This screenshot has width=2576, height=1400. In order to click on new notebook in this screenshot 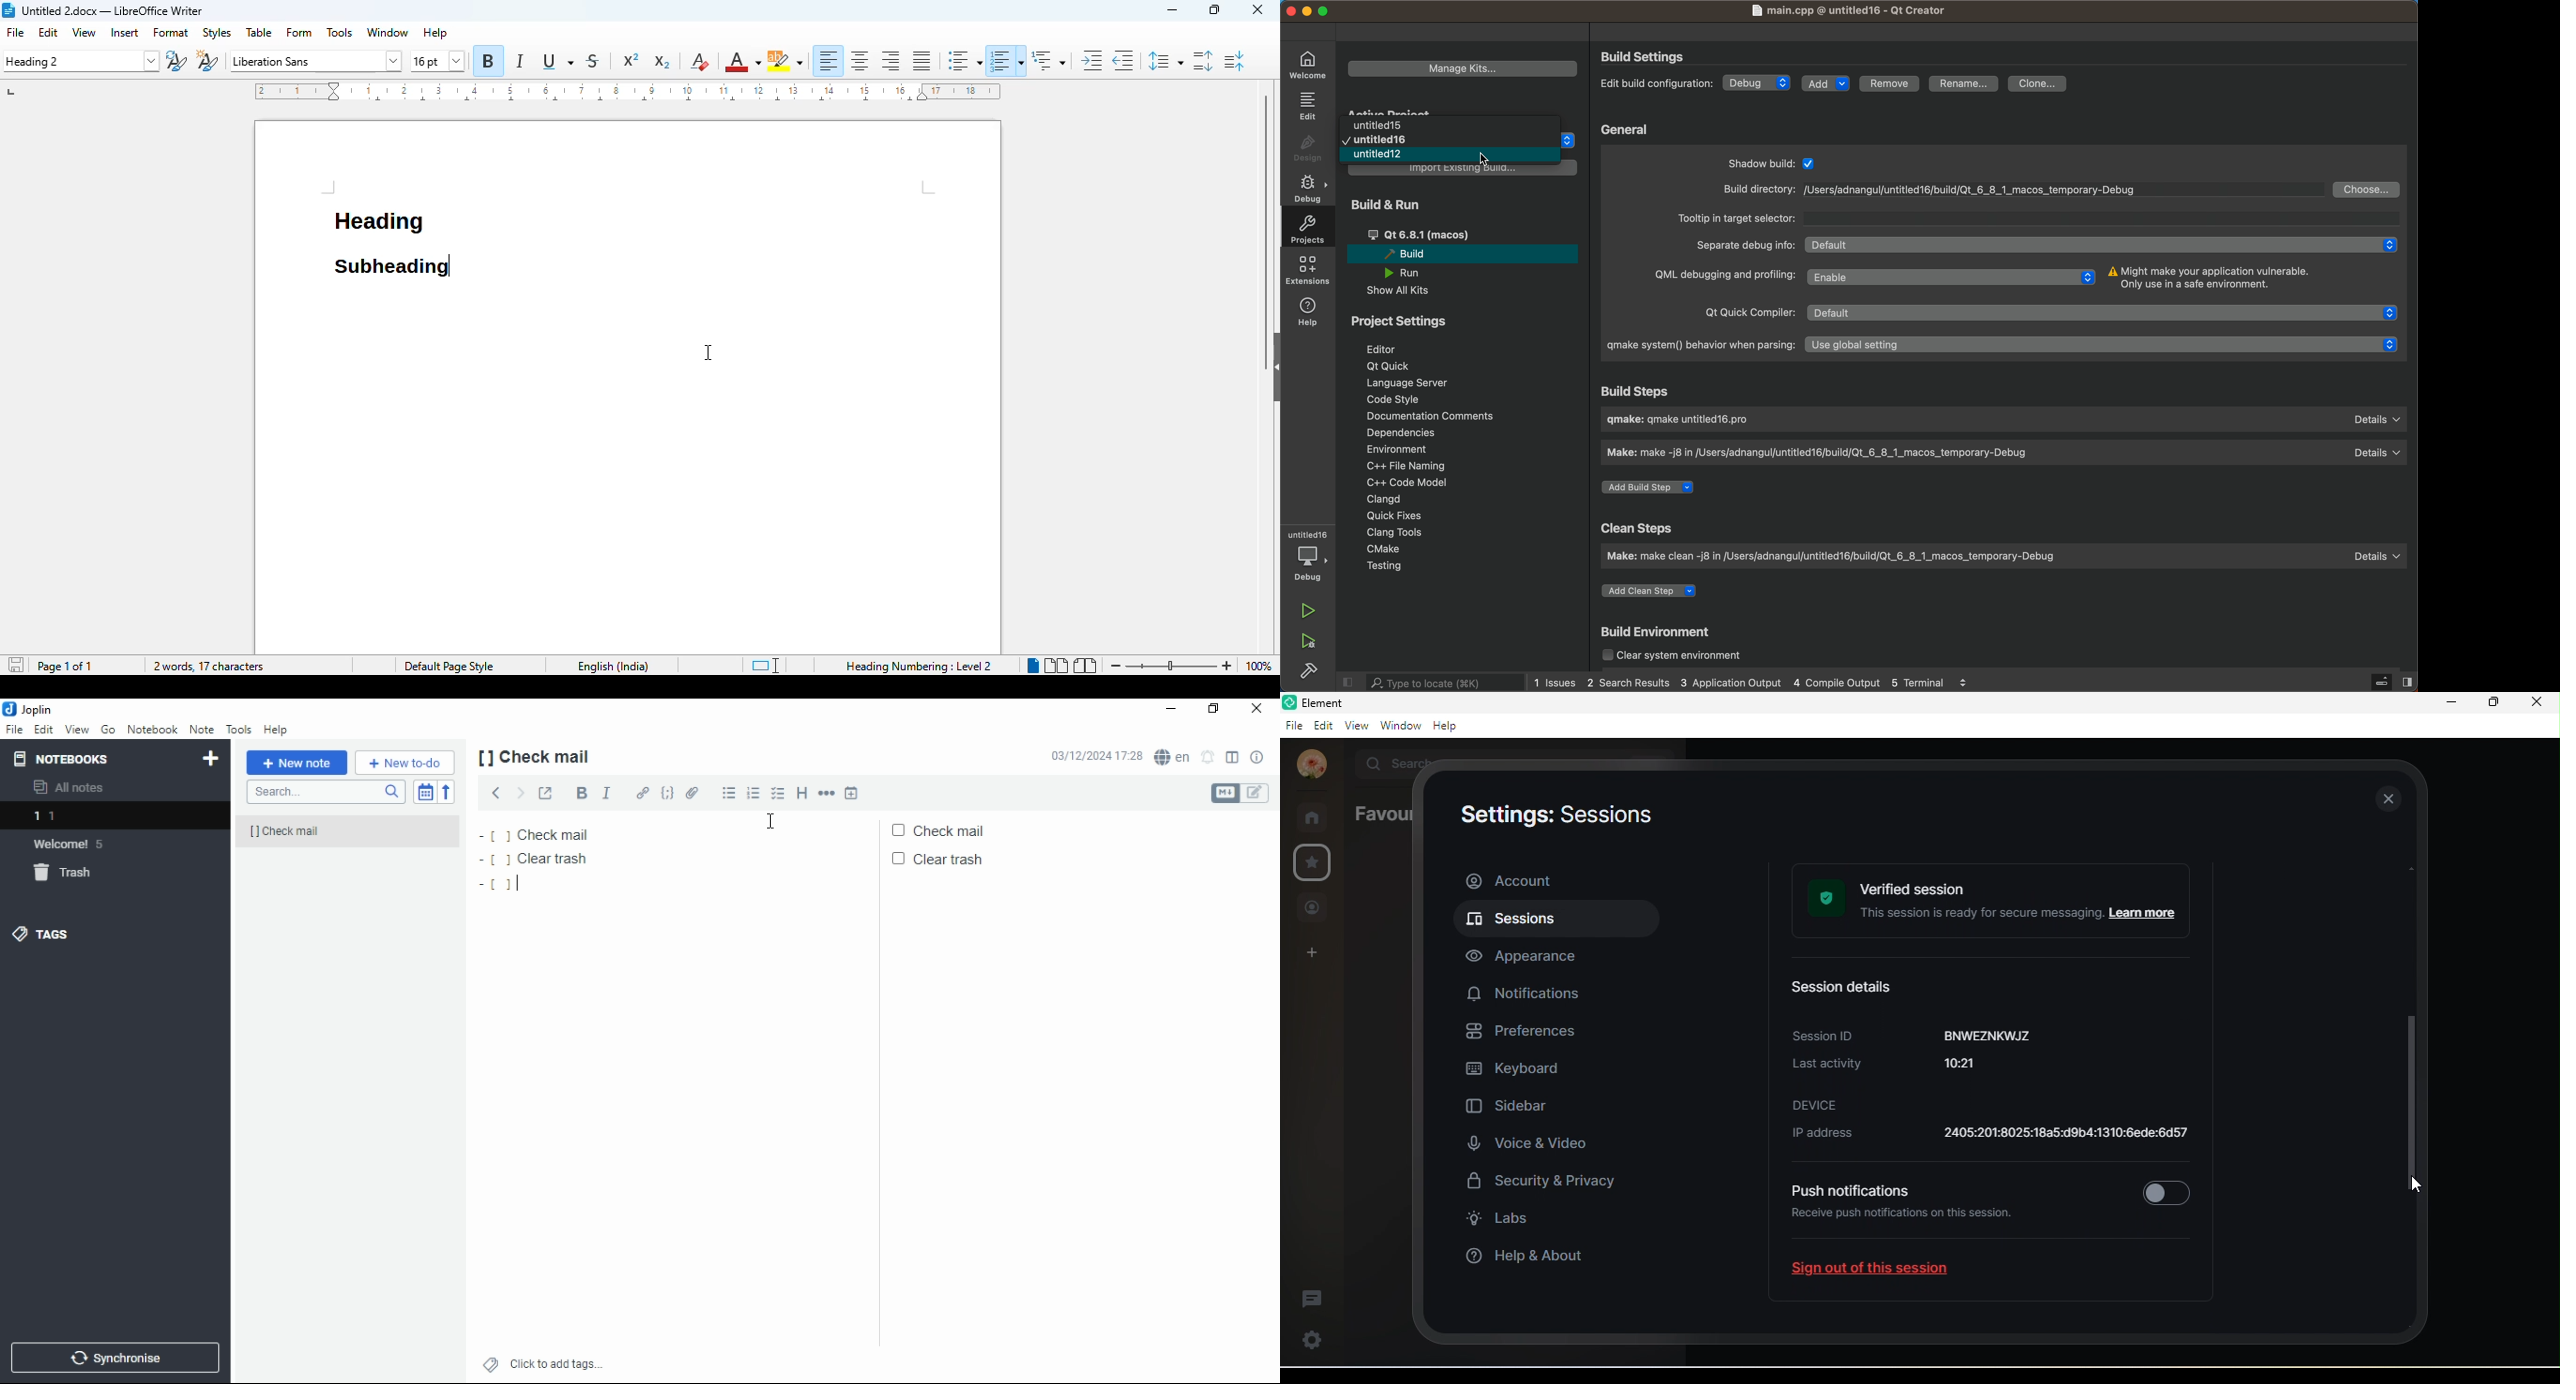, I will do `click(212, 759)`.